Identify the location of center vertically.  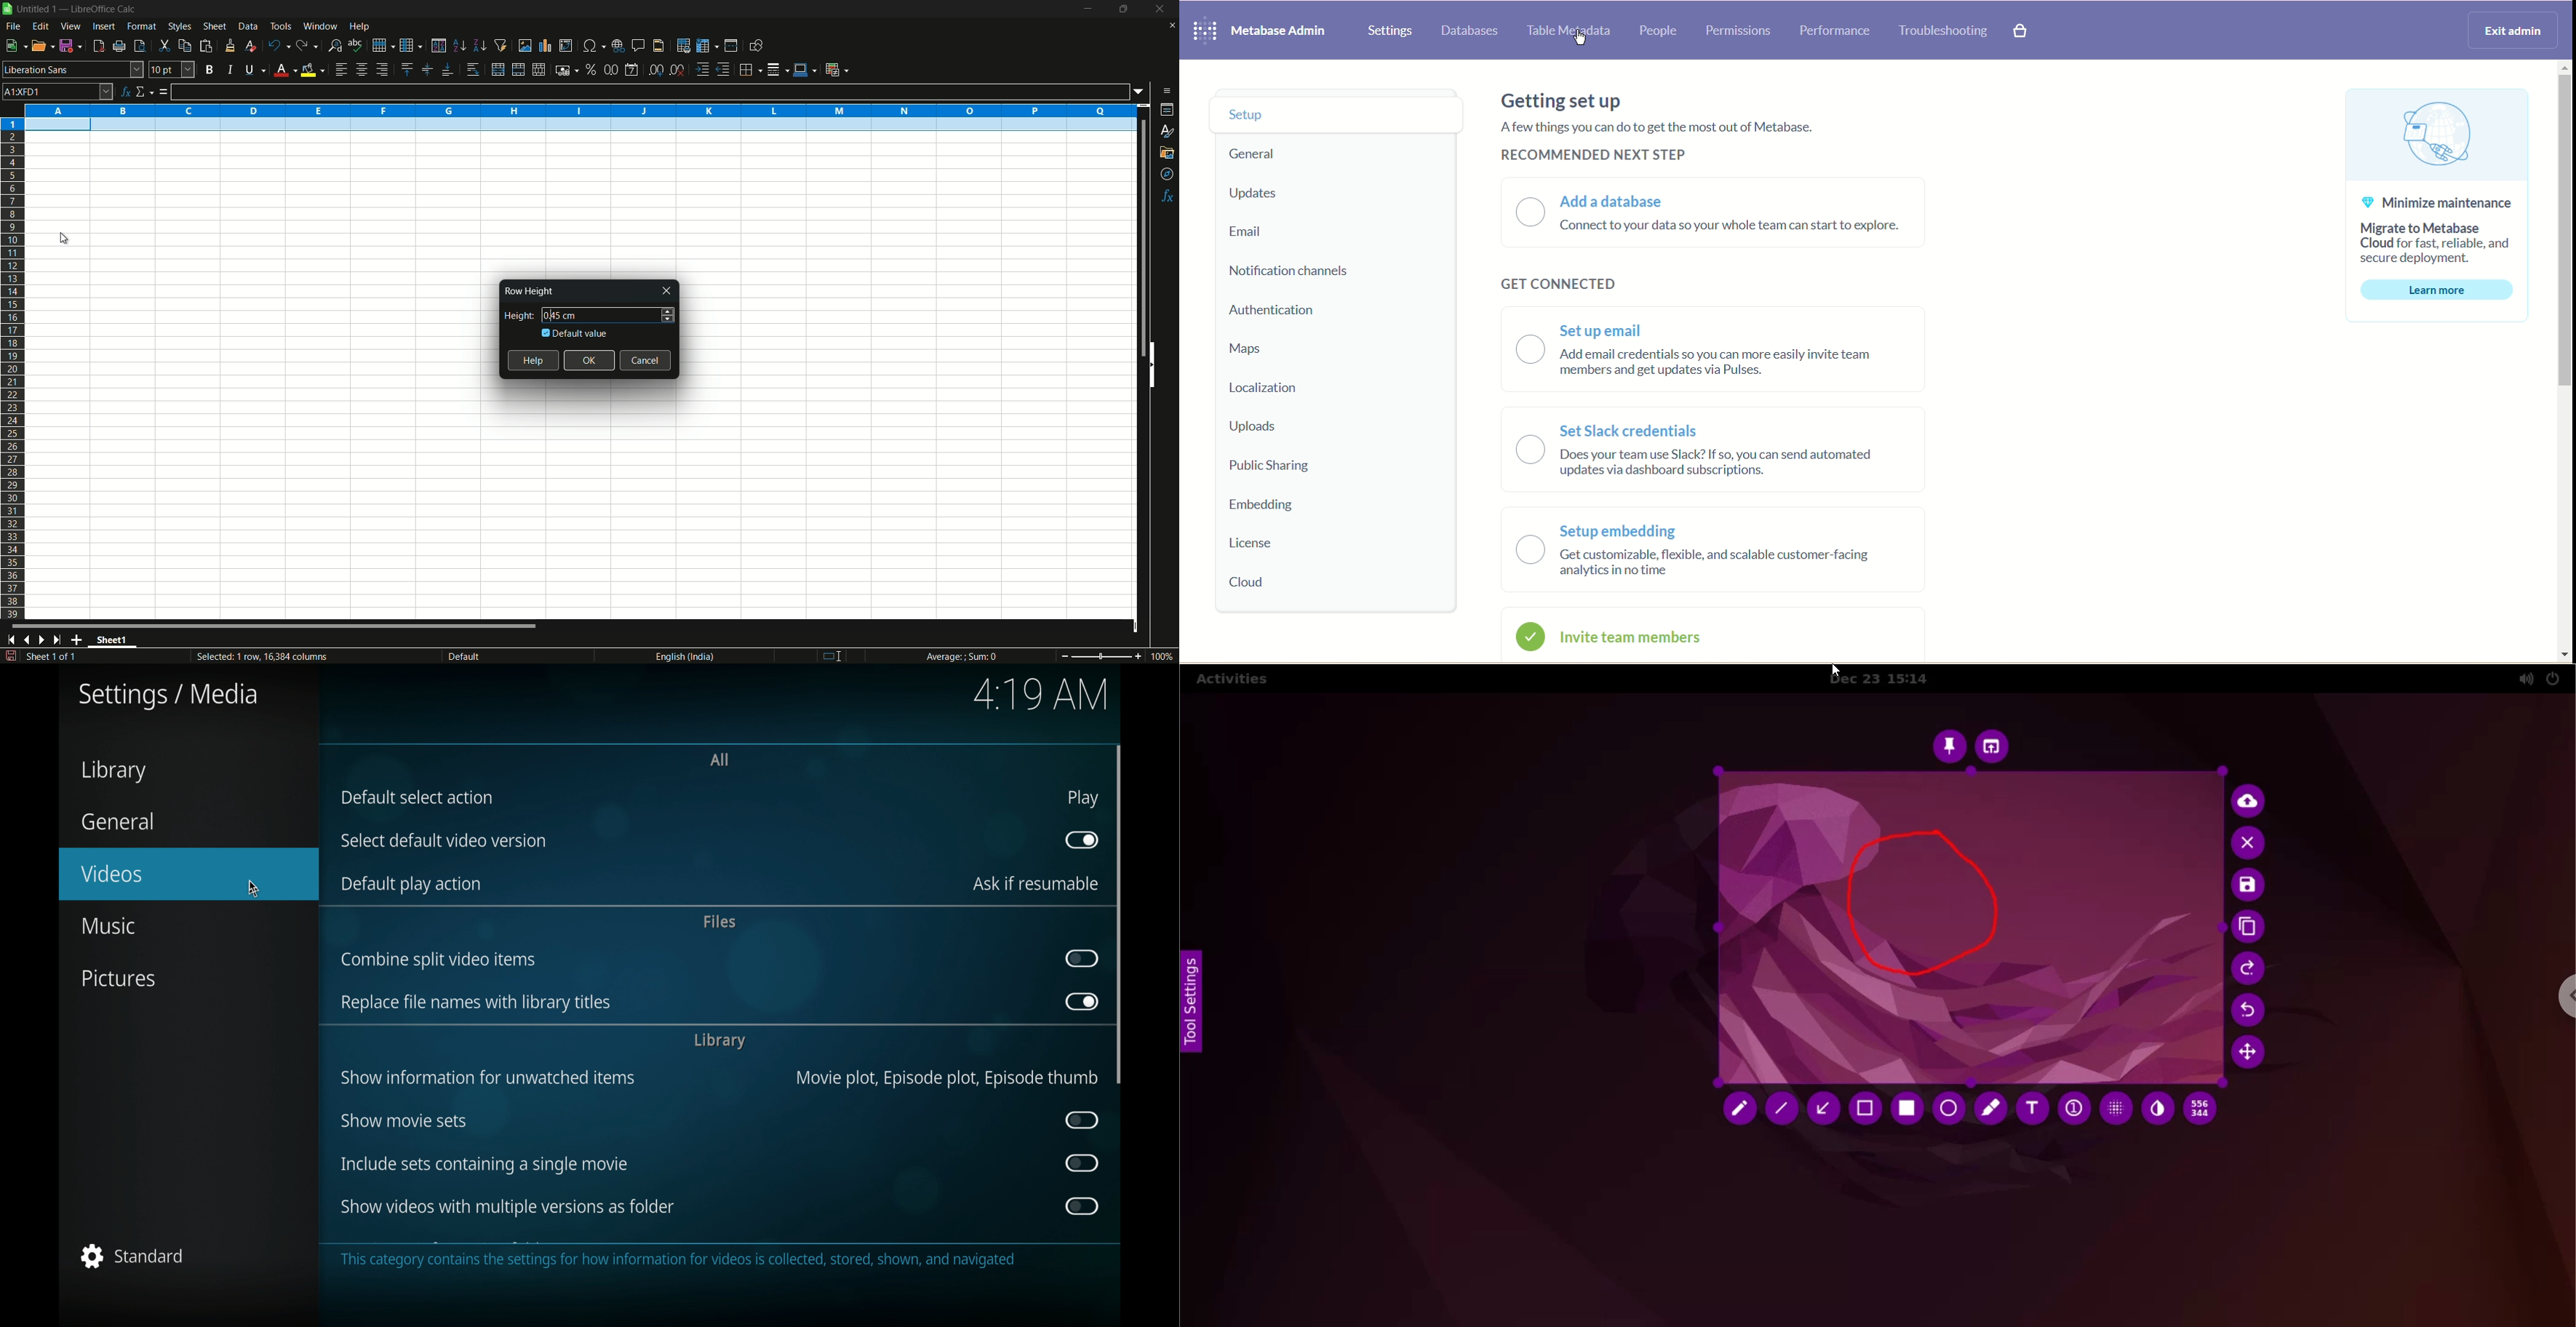
(426, 70).